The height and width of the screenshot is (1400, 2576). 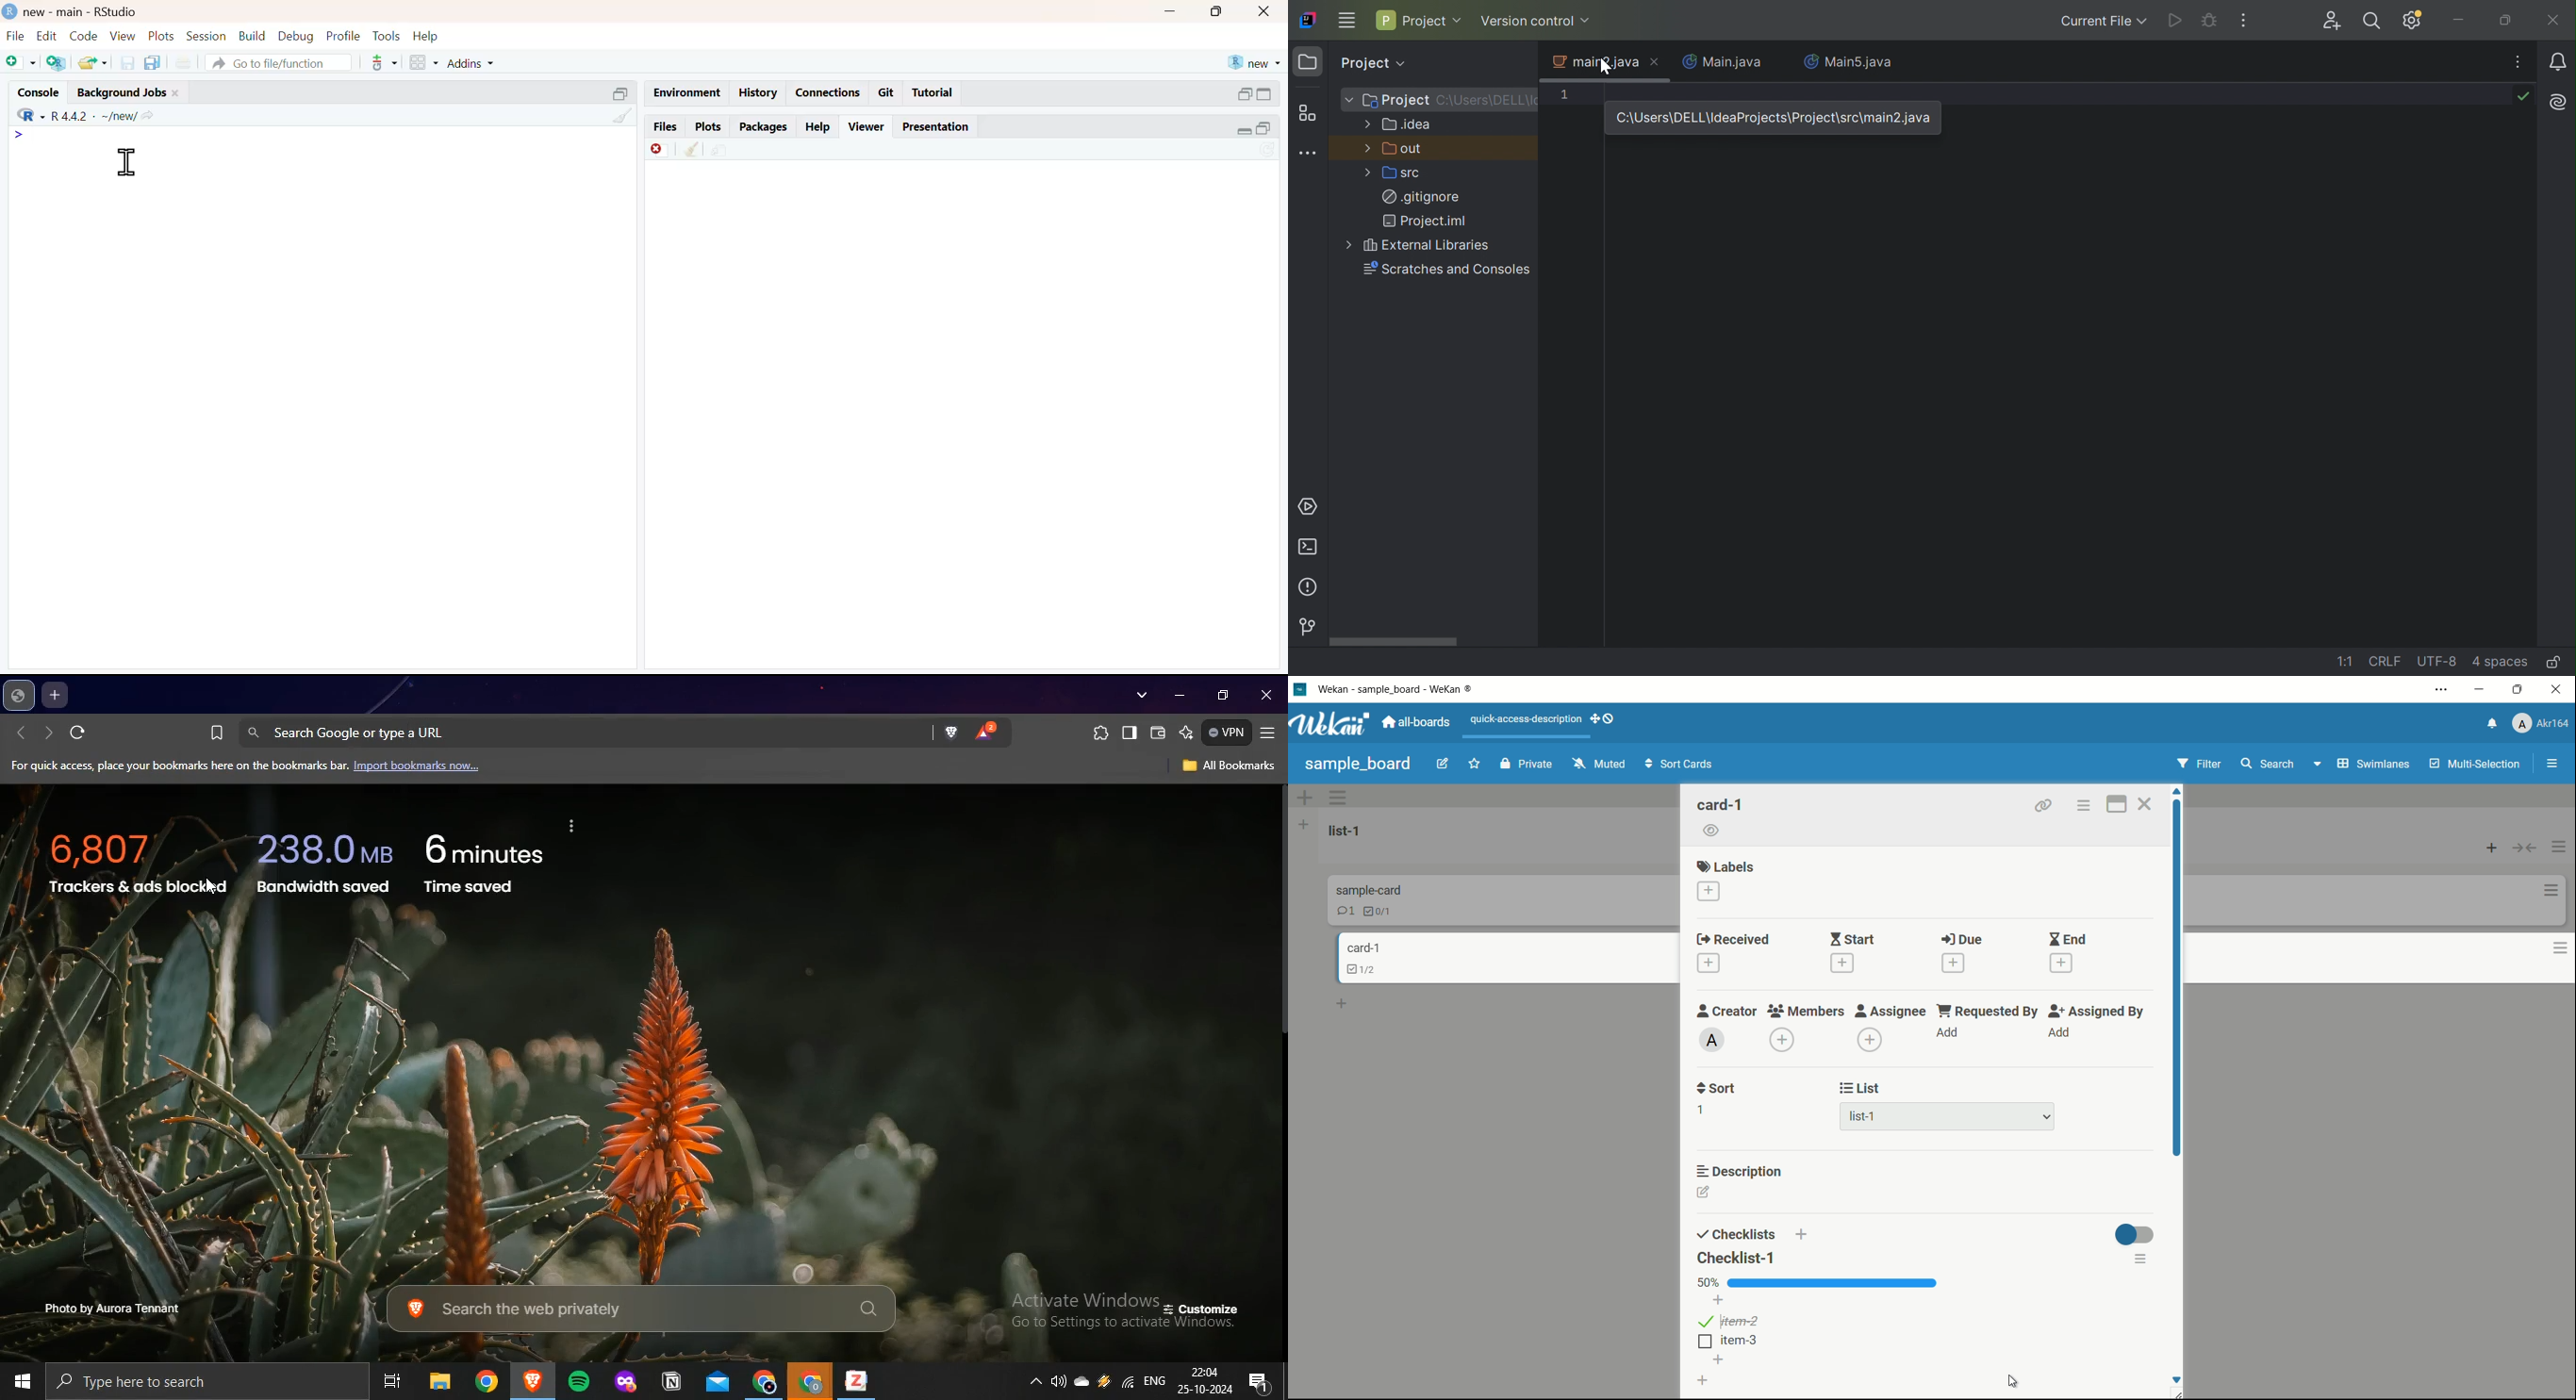 I want to click on environment, so click(x=684, y=92).